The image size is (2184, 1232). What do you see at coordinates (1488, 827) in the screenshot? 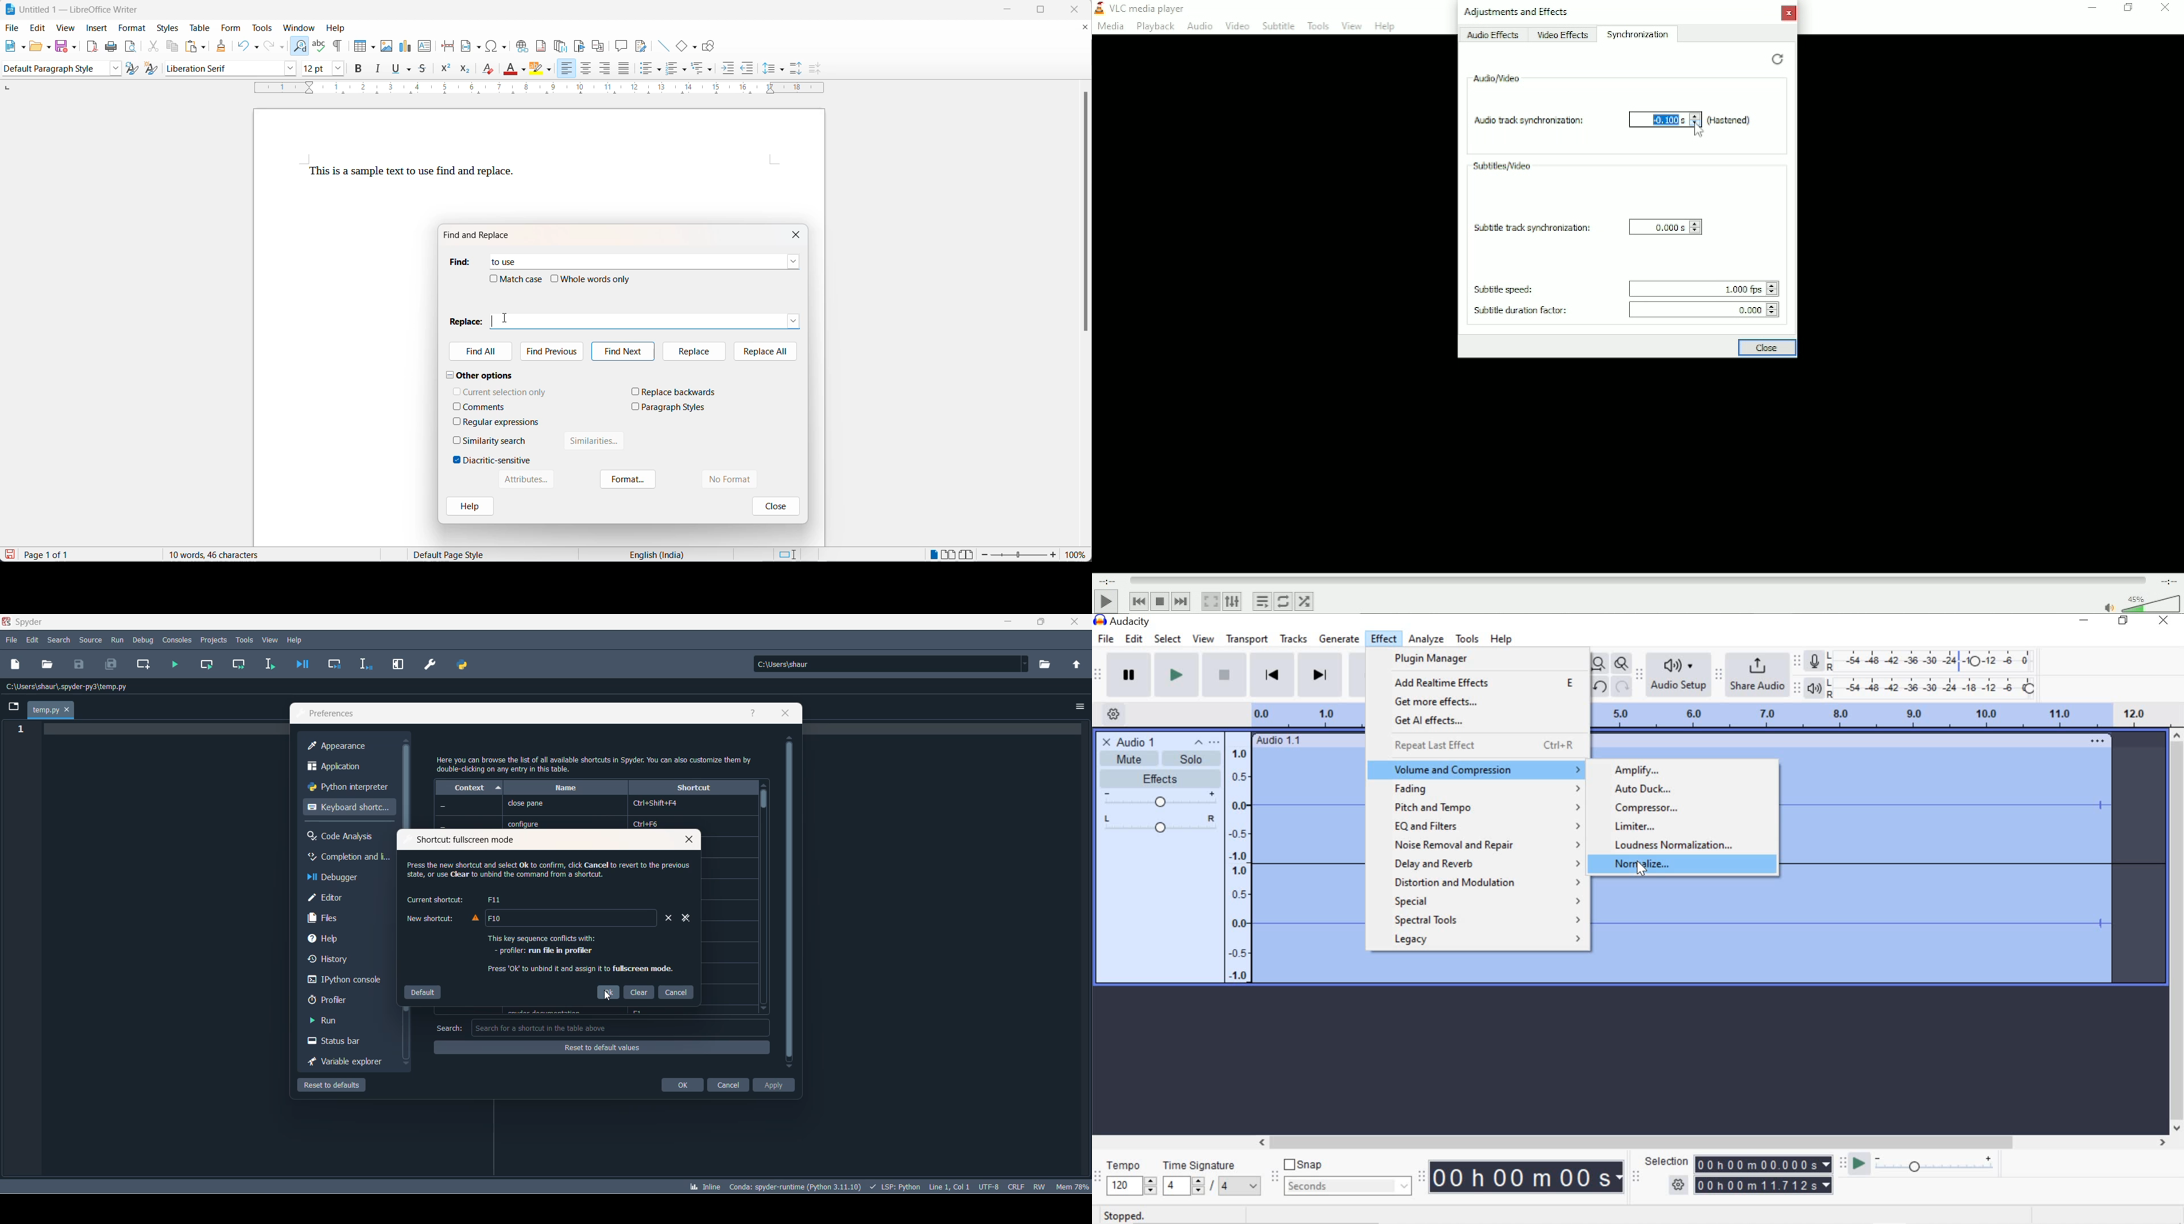
I see `Eq and filters` at bounding box center [1488, 827].